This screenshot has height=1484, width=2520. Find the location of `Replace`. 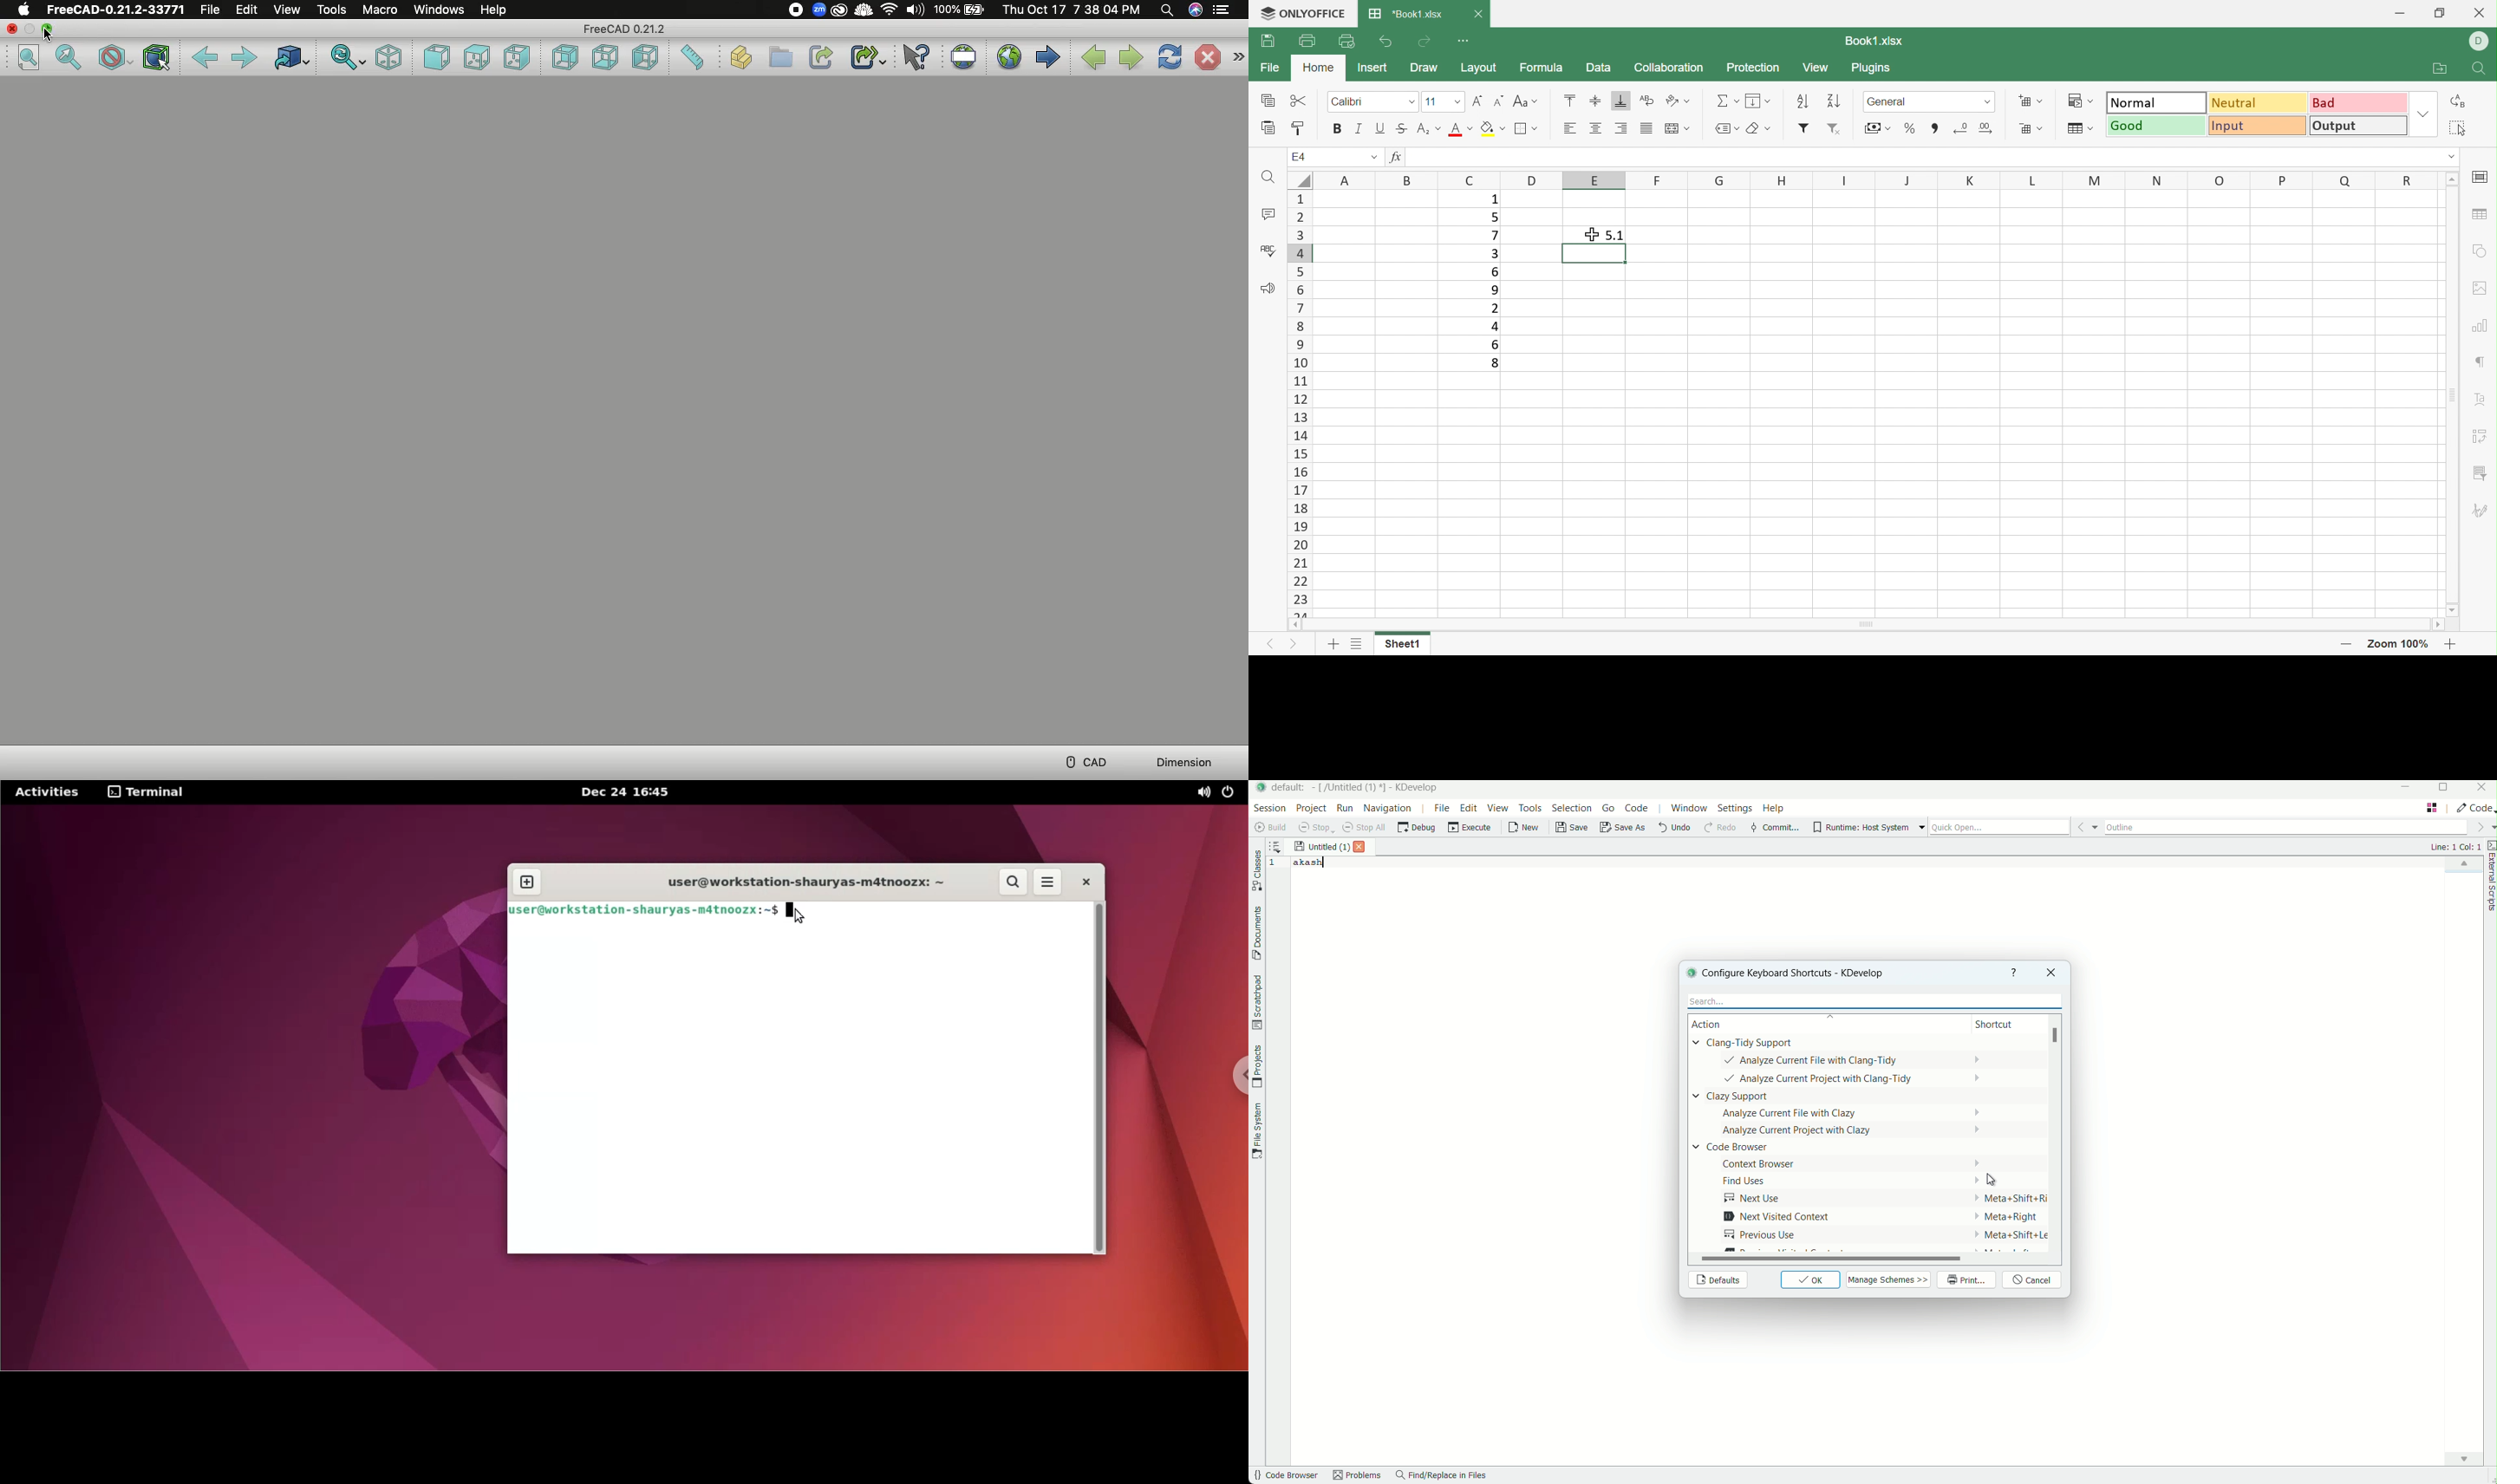

Replace is located at coordinates (2457, 101).